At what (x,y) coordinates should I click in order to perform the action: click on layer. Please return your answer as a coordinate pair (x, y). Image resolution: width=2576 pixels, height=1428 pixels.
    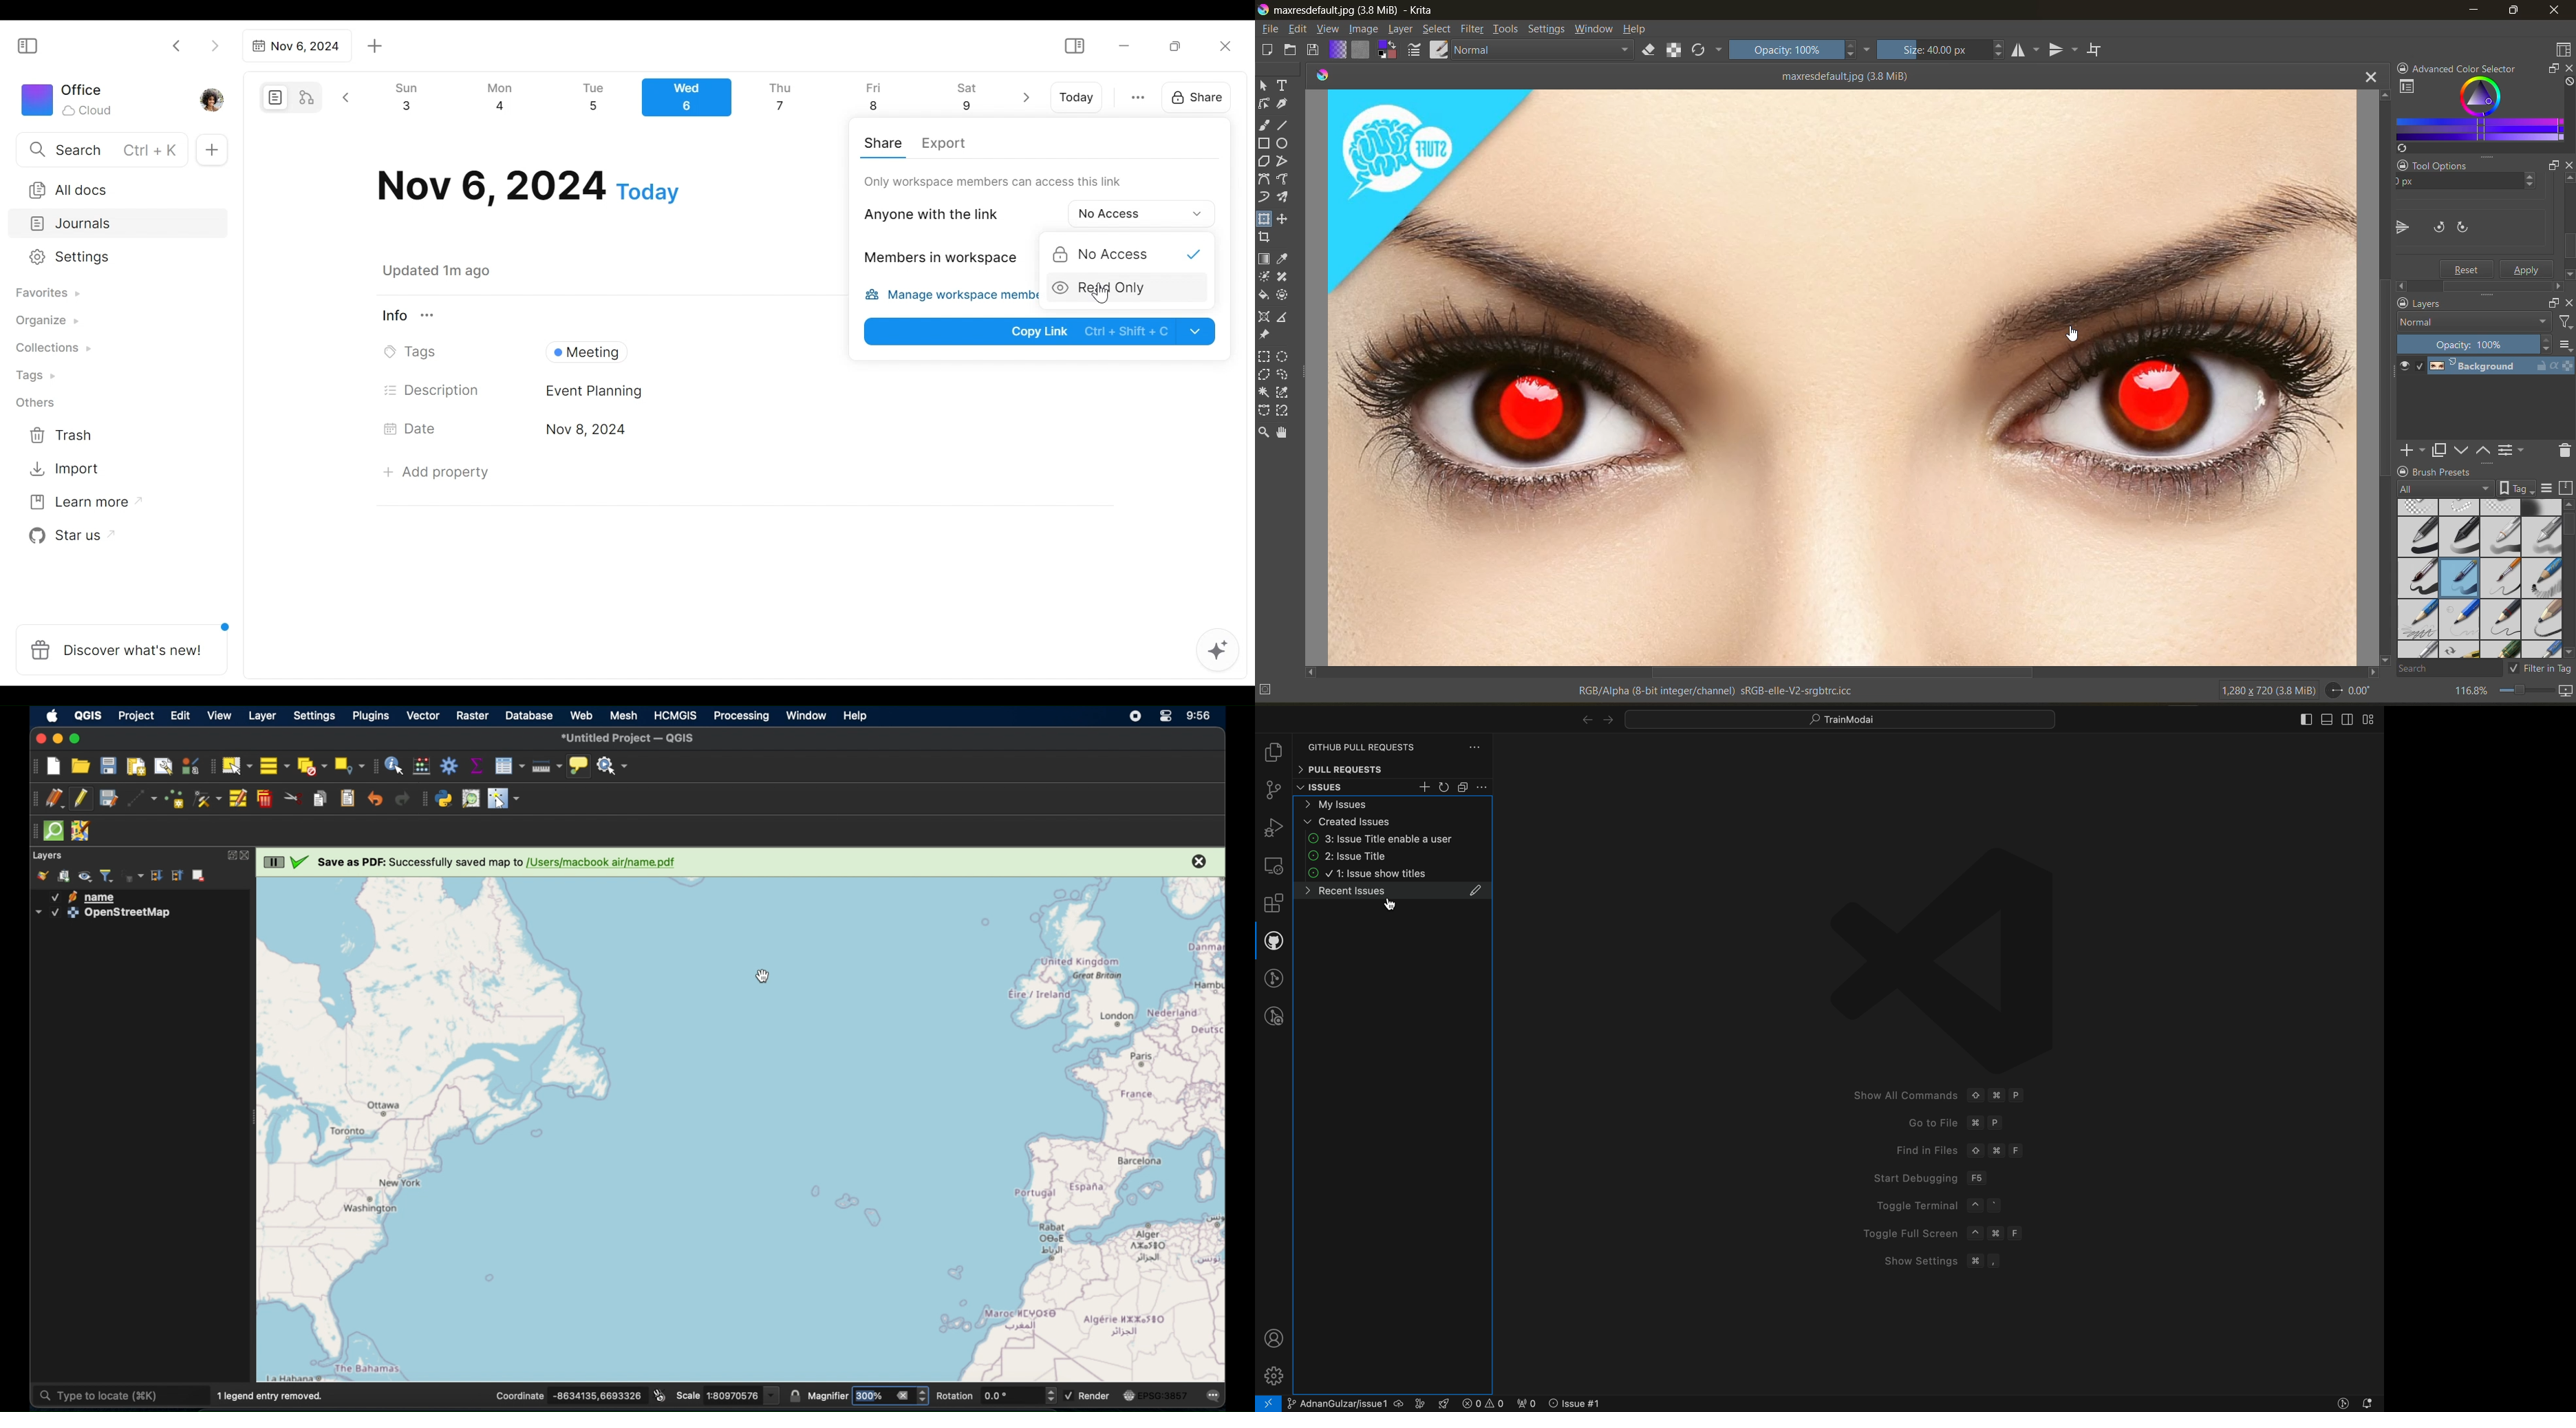
    Looking at the image, I should click on (1402, 30).